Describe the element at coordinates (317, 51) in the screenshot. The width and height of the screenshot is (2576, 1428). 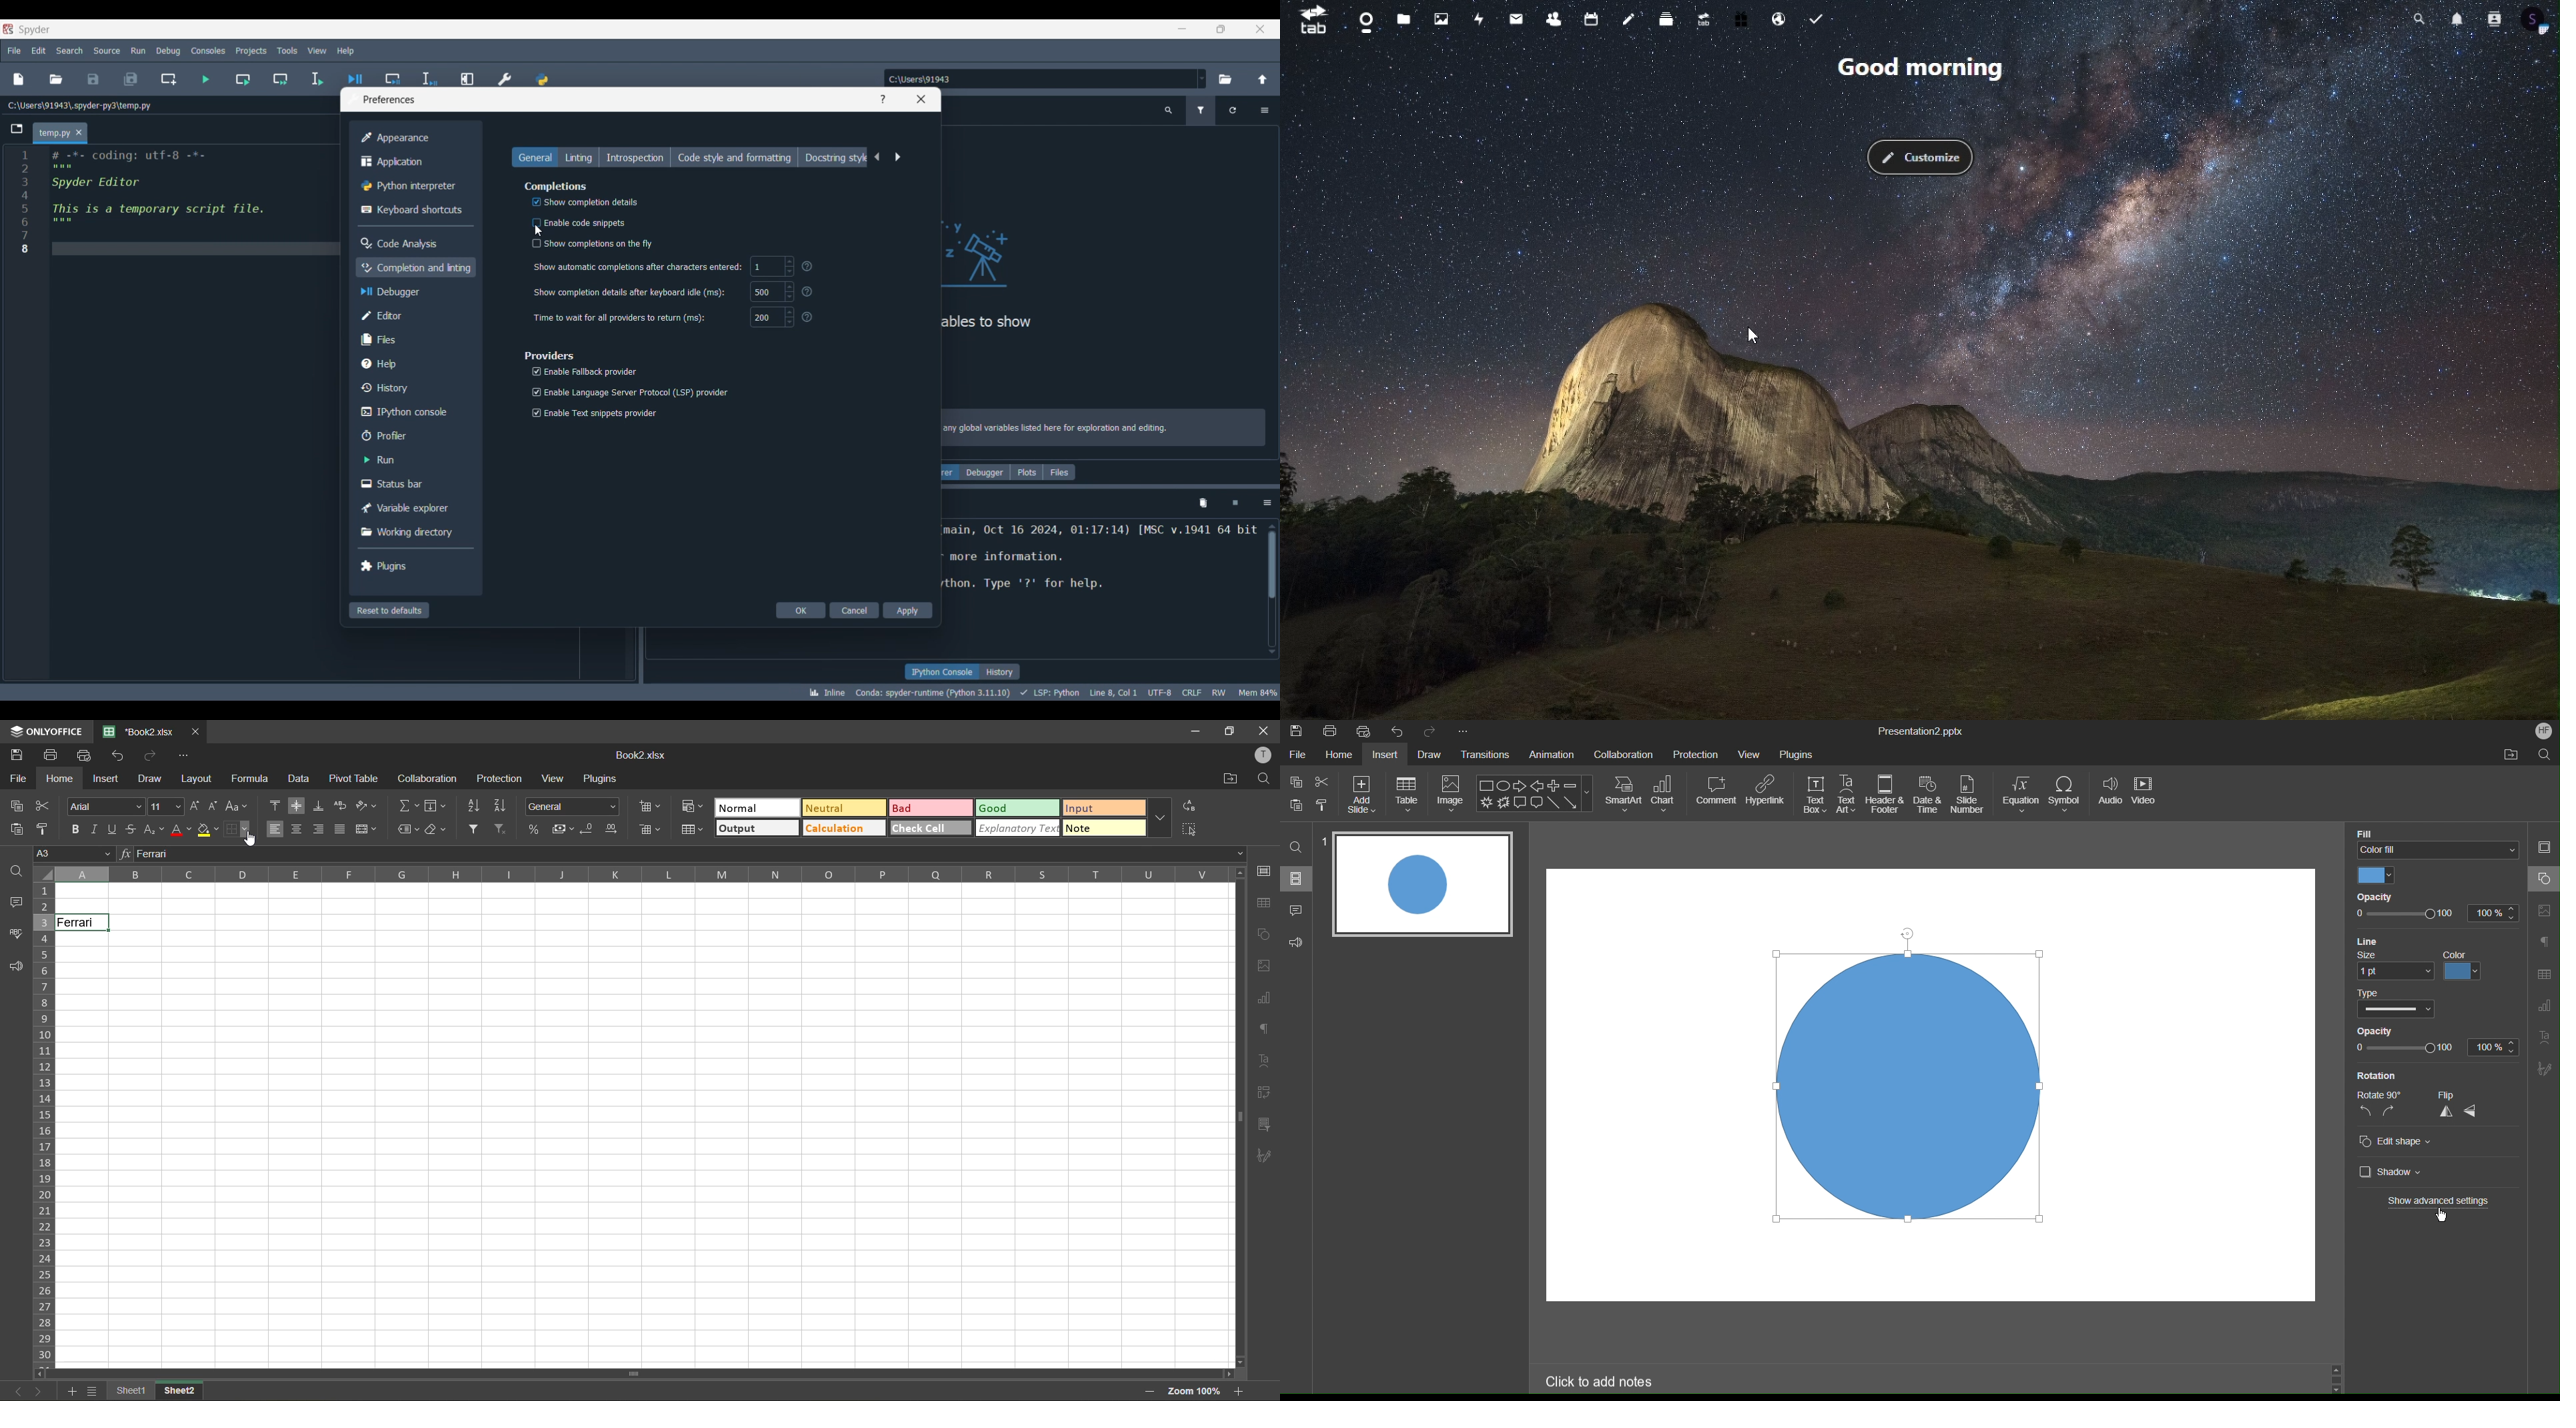
I see `View menu` at that location.